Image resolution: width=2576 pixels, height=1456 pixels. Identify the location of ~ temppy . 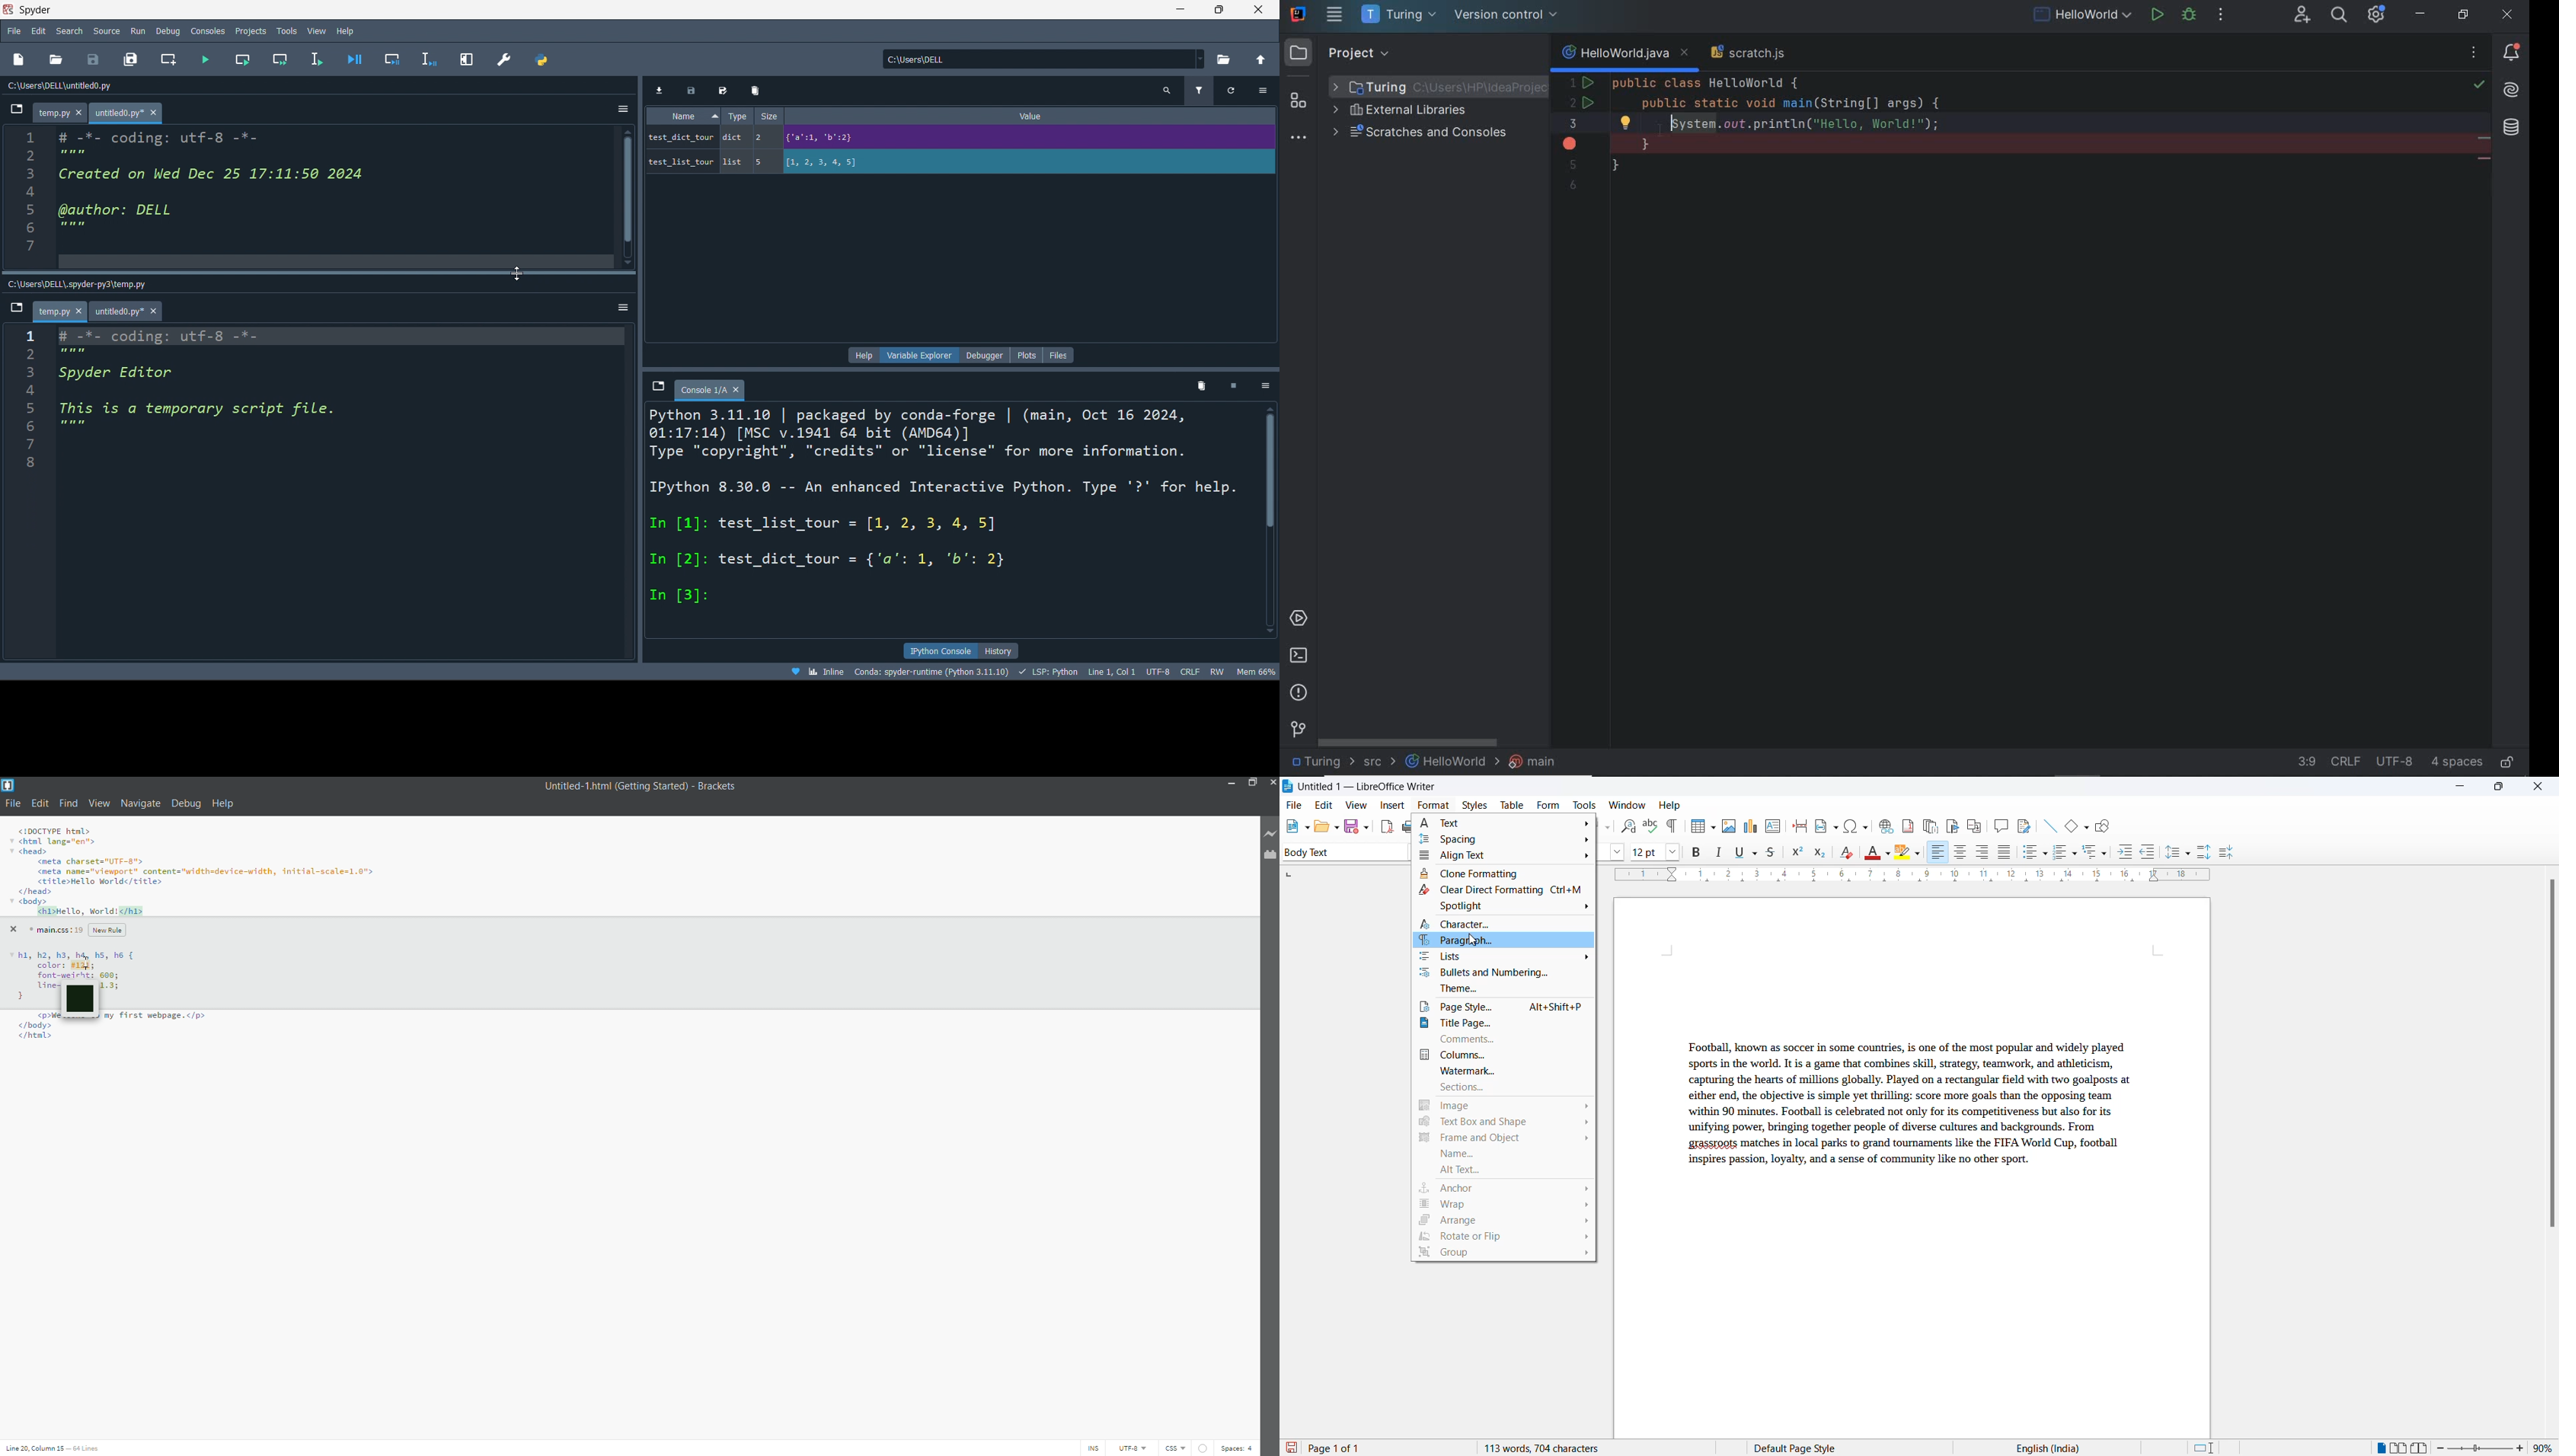
(58, 312).